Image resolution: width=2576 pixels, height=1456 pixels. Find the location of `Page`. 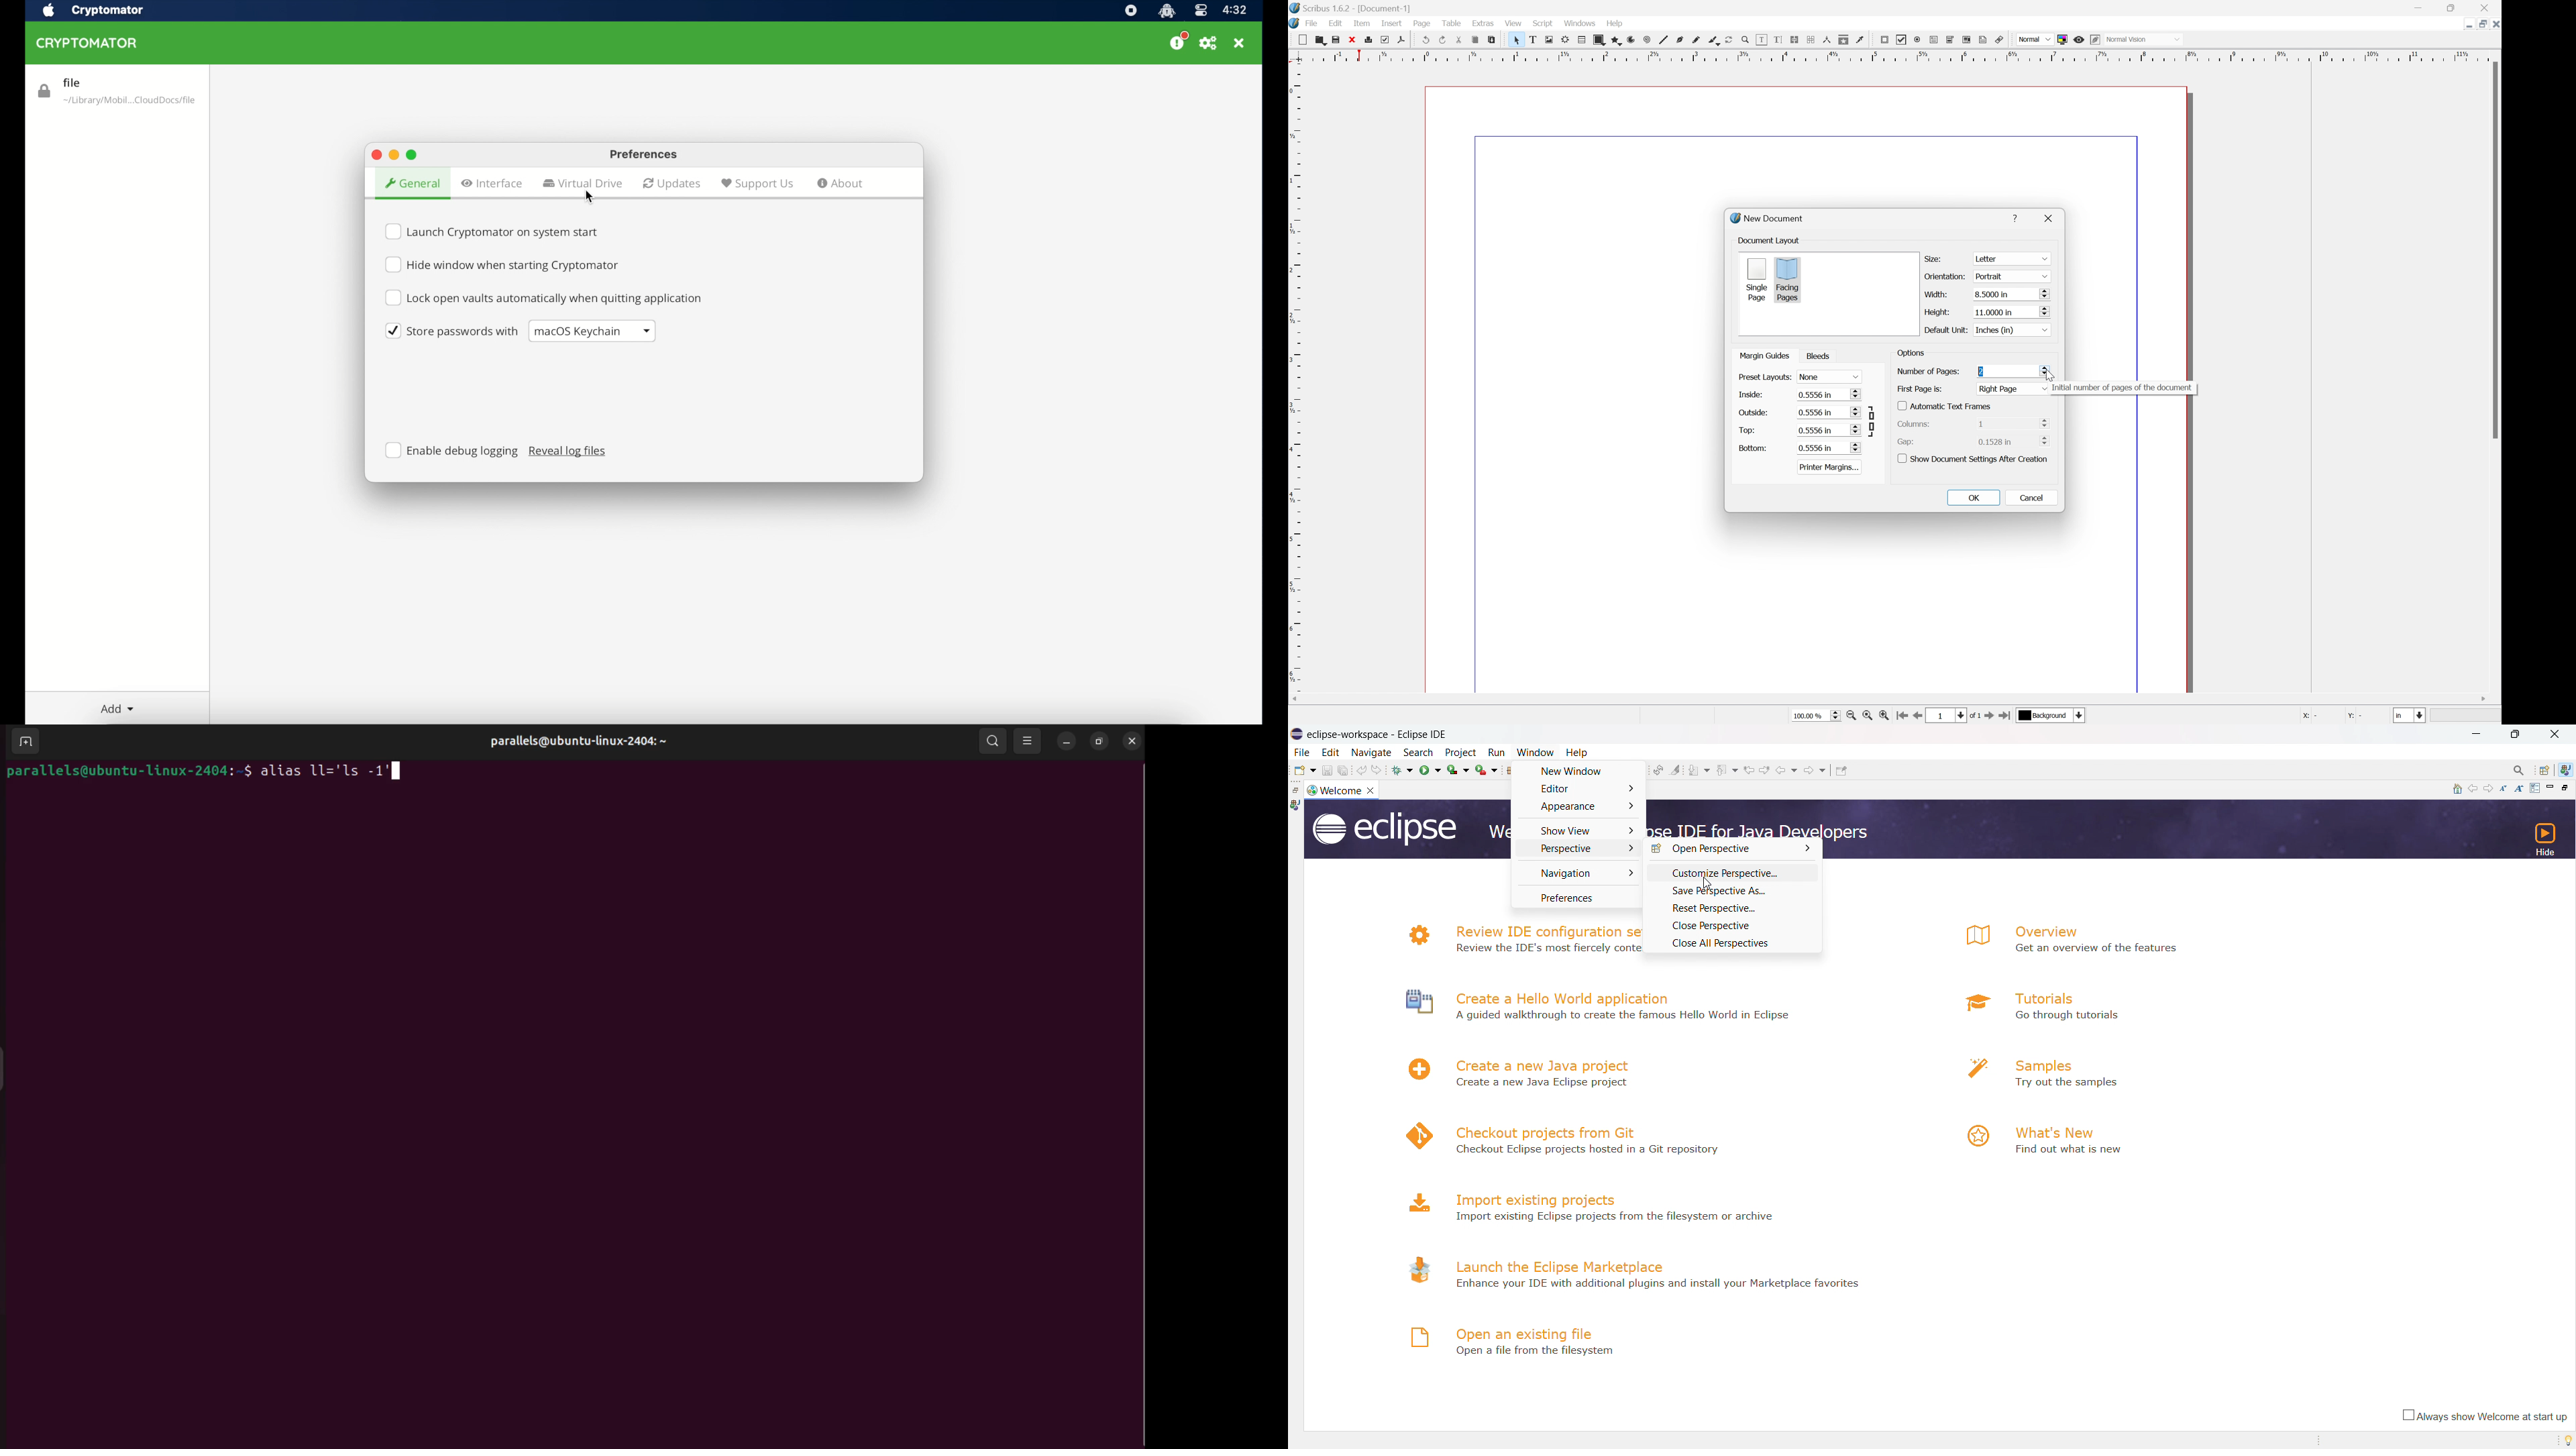

Page is located at coordinates (1423, 25).